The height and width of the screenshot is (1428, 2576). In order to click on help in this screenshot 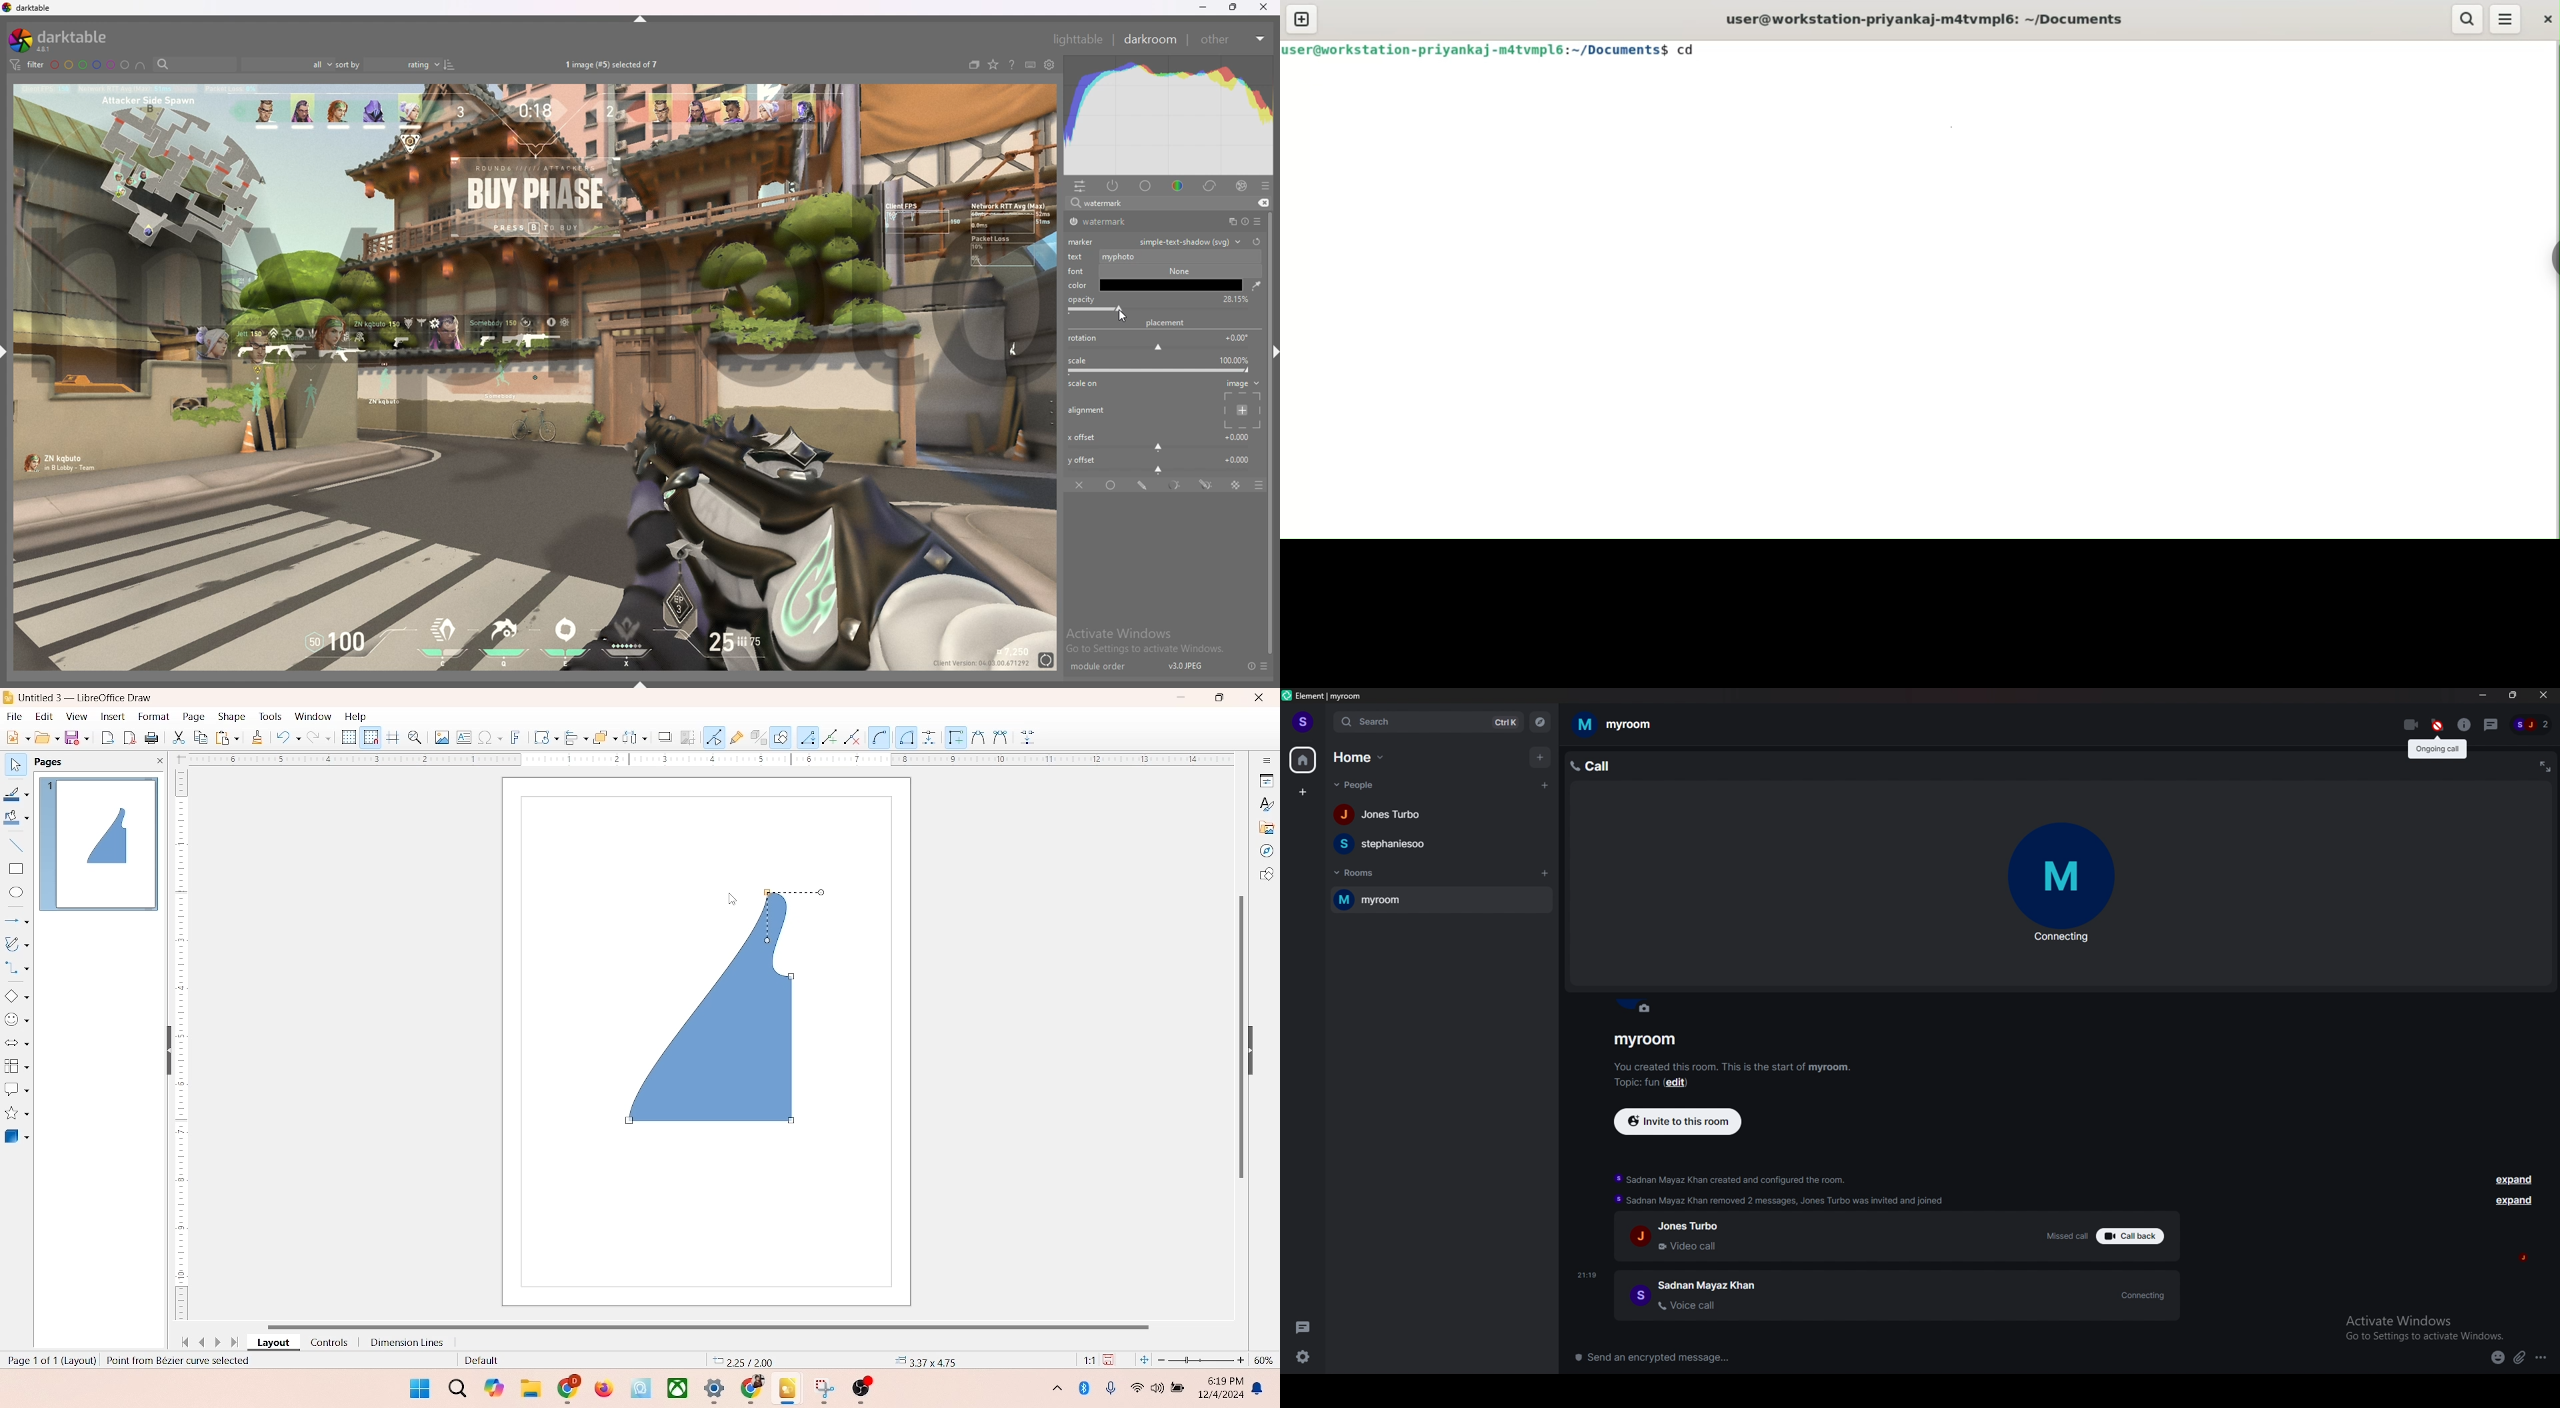, I will do `click(356, 716)`.